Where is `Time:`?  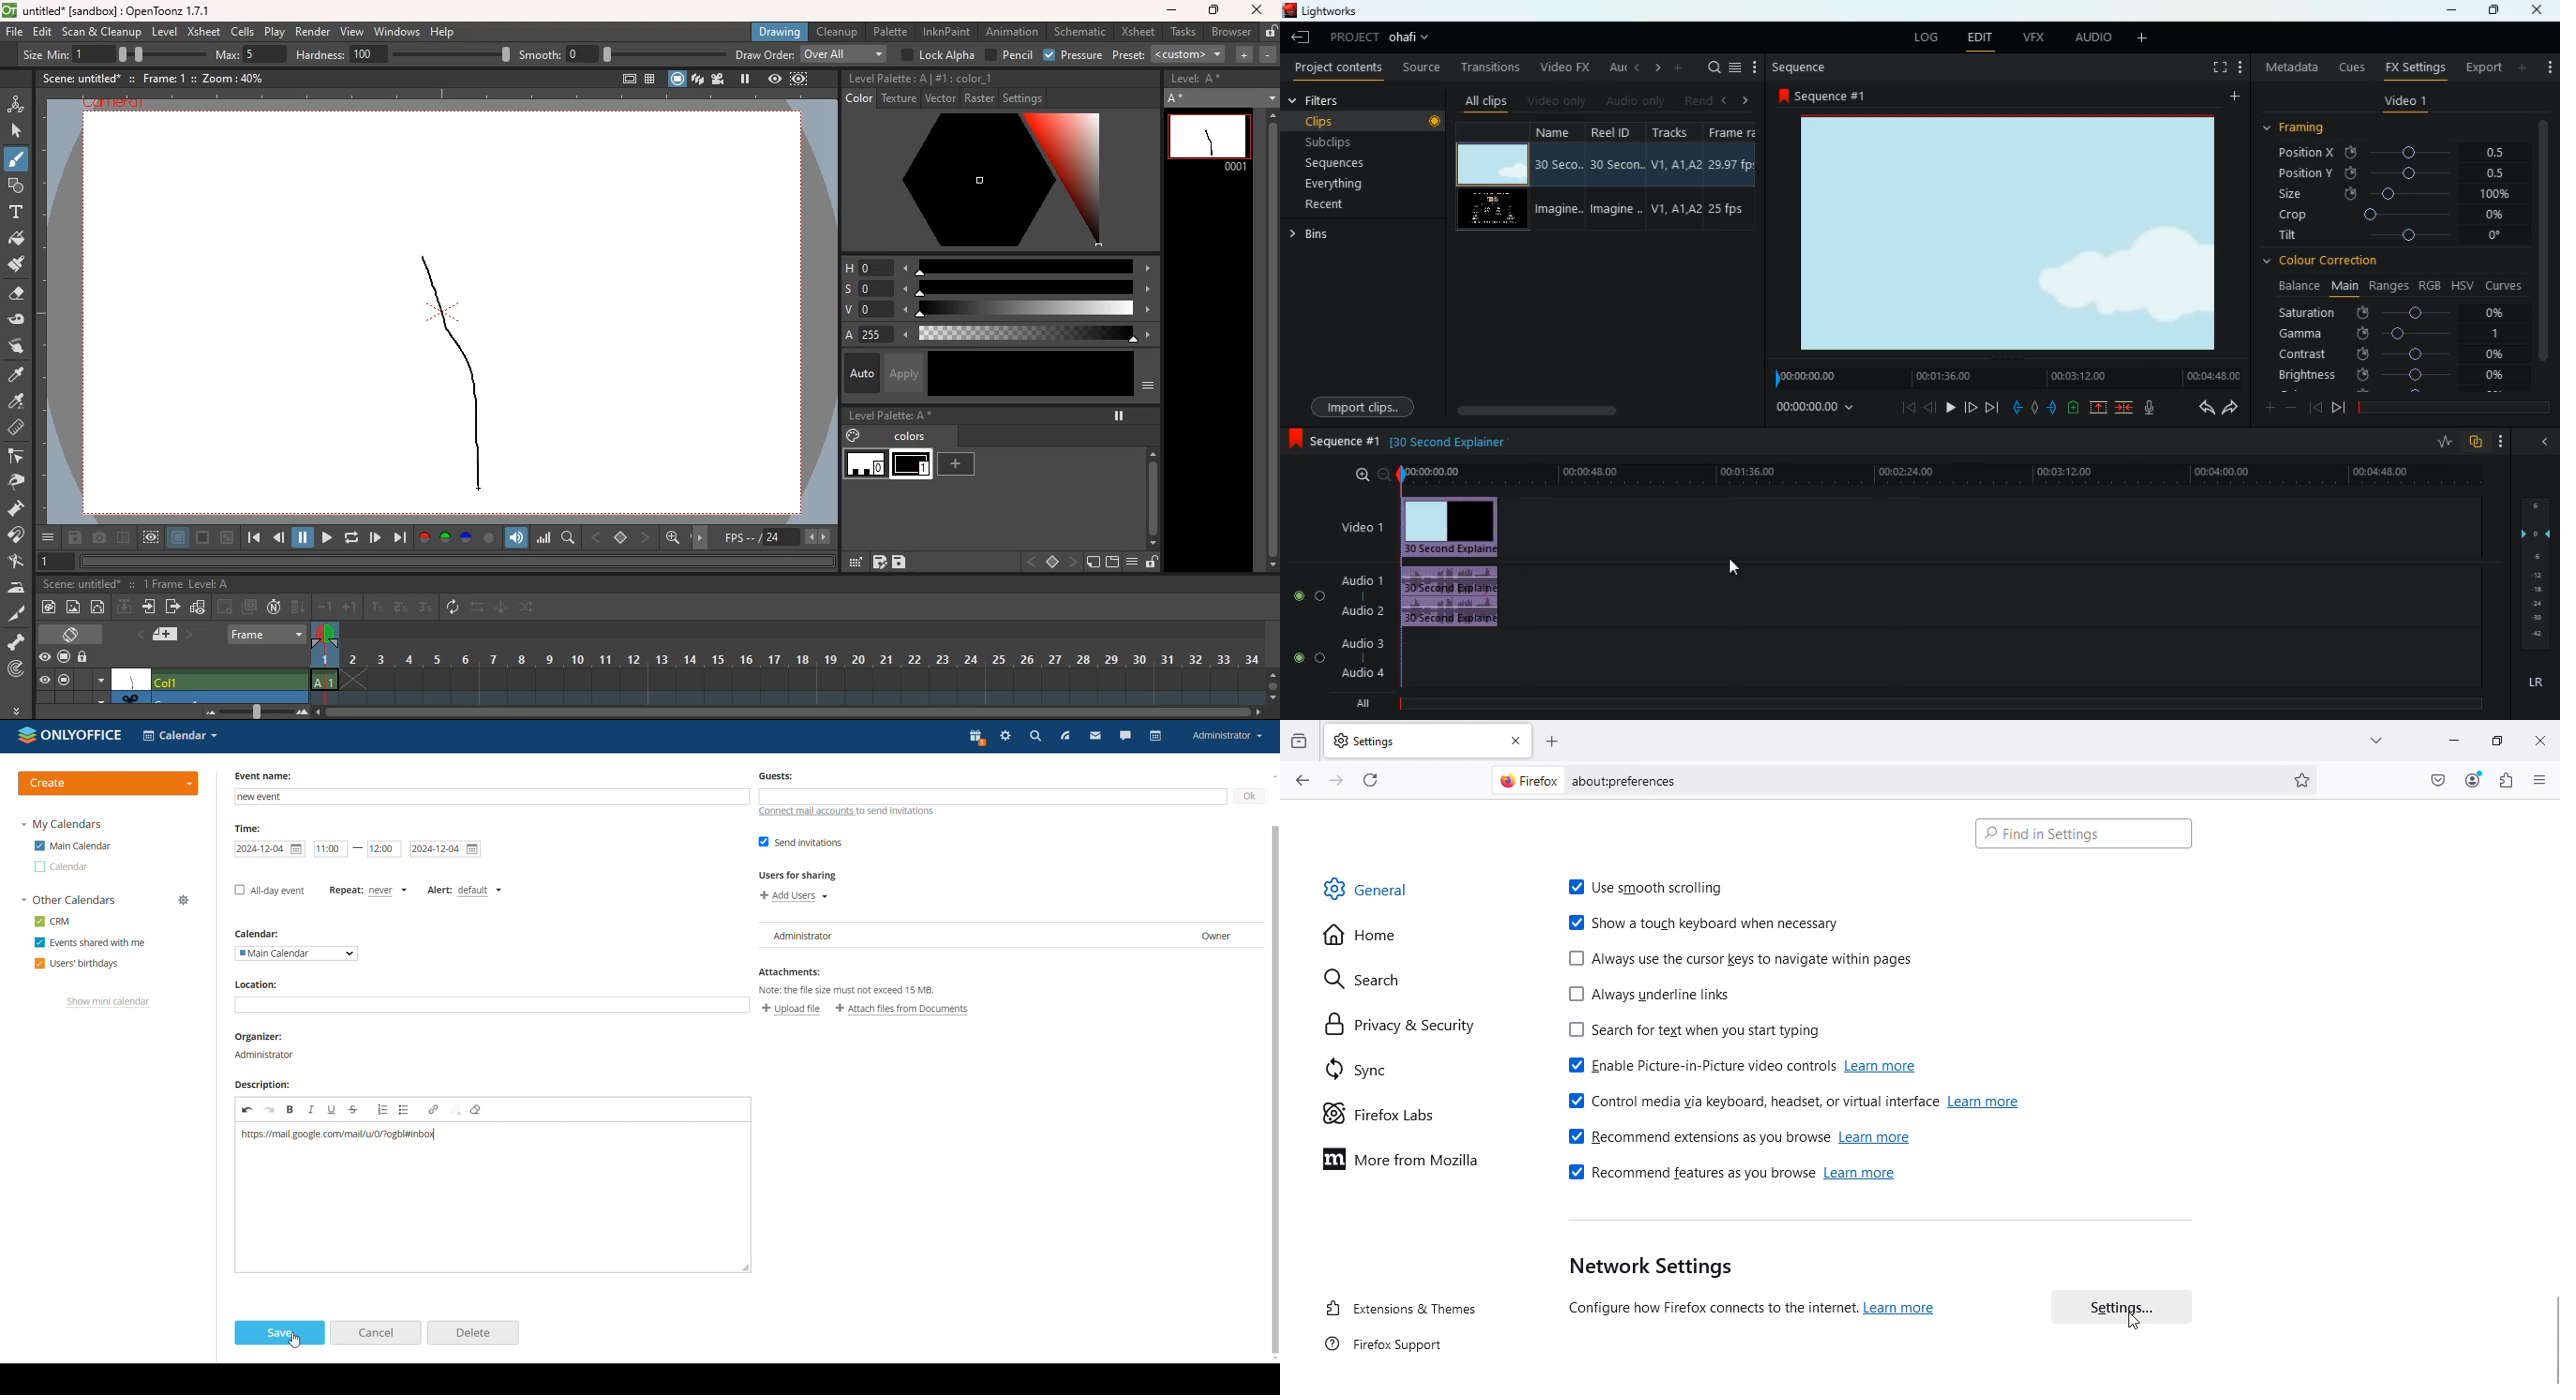
Time: is located at coordinates (252, 827).